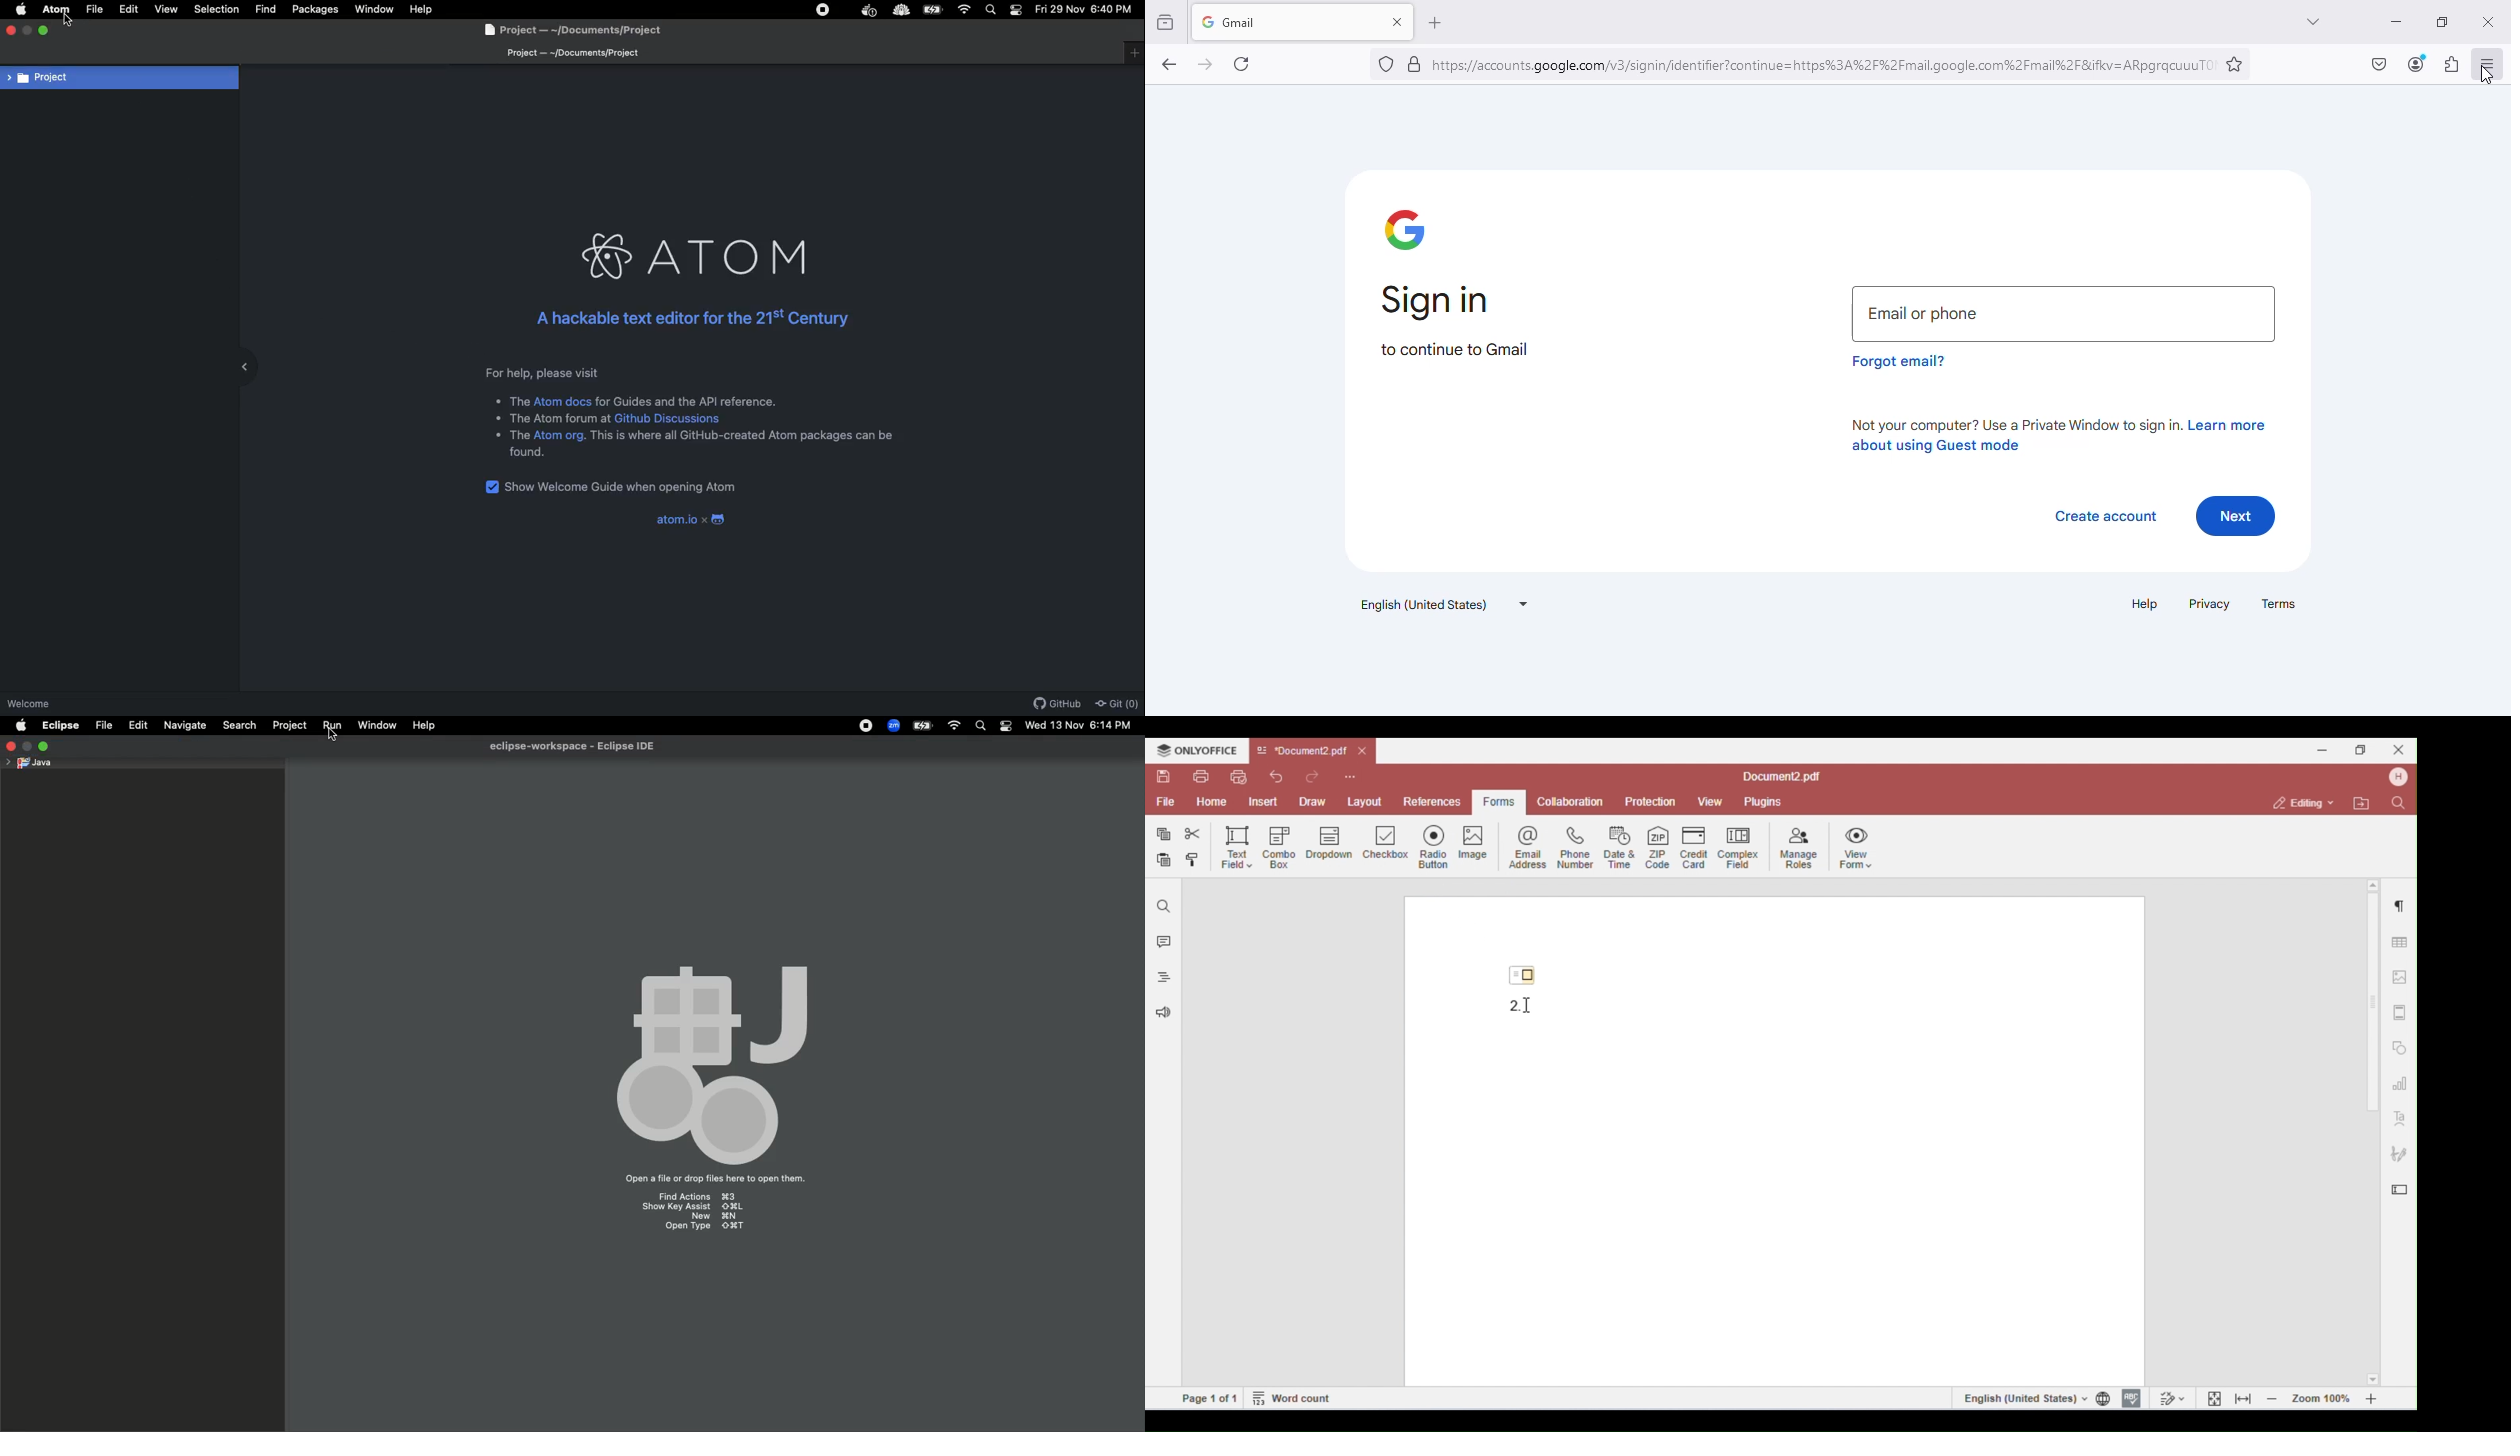 This screenshot has width=2520, height=1456. I want to click on go forward one page, so click(1206, 65).